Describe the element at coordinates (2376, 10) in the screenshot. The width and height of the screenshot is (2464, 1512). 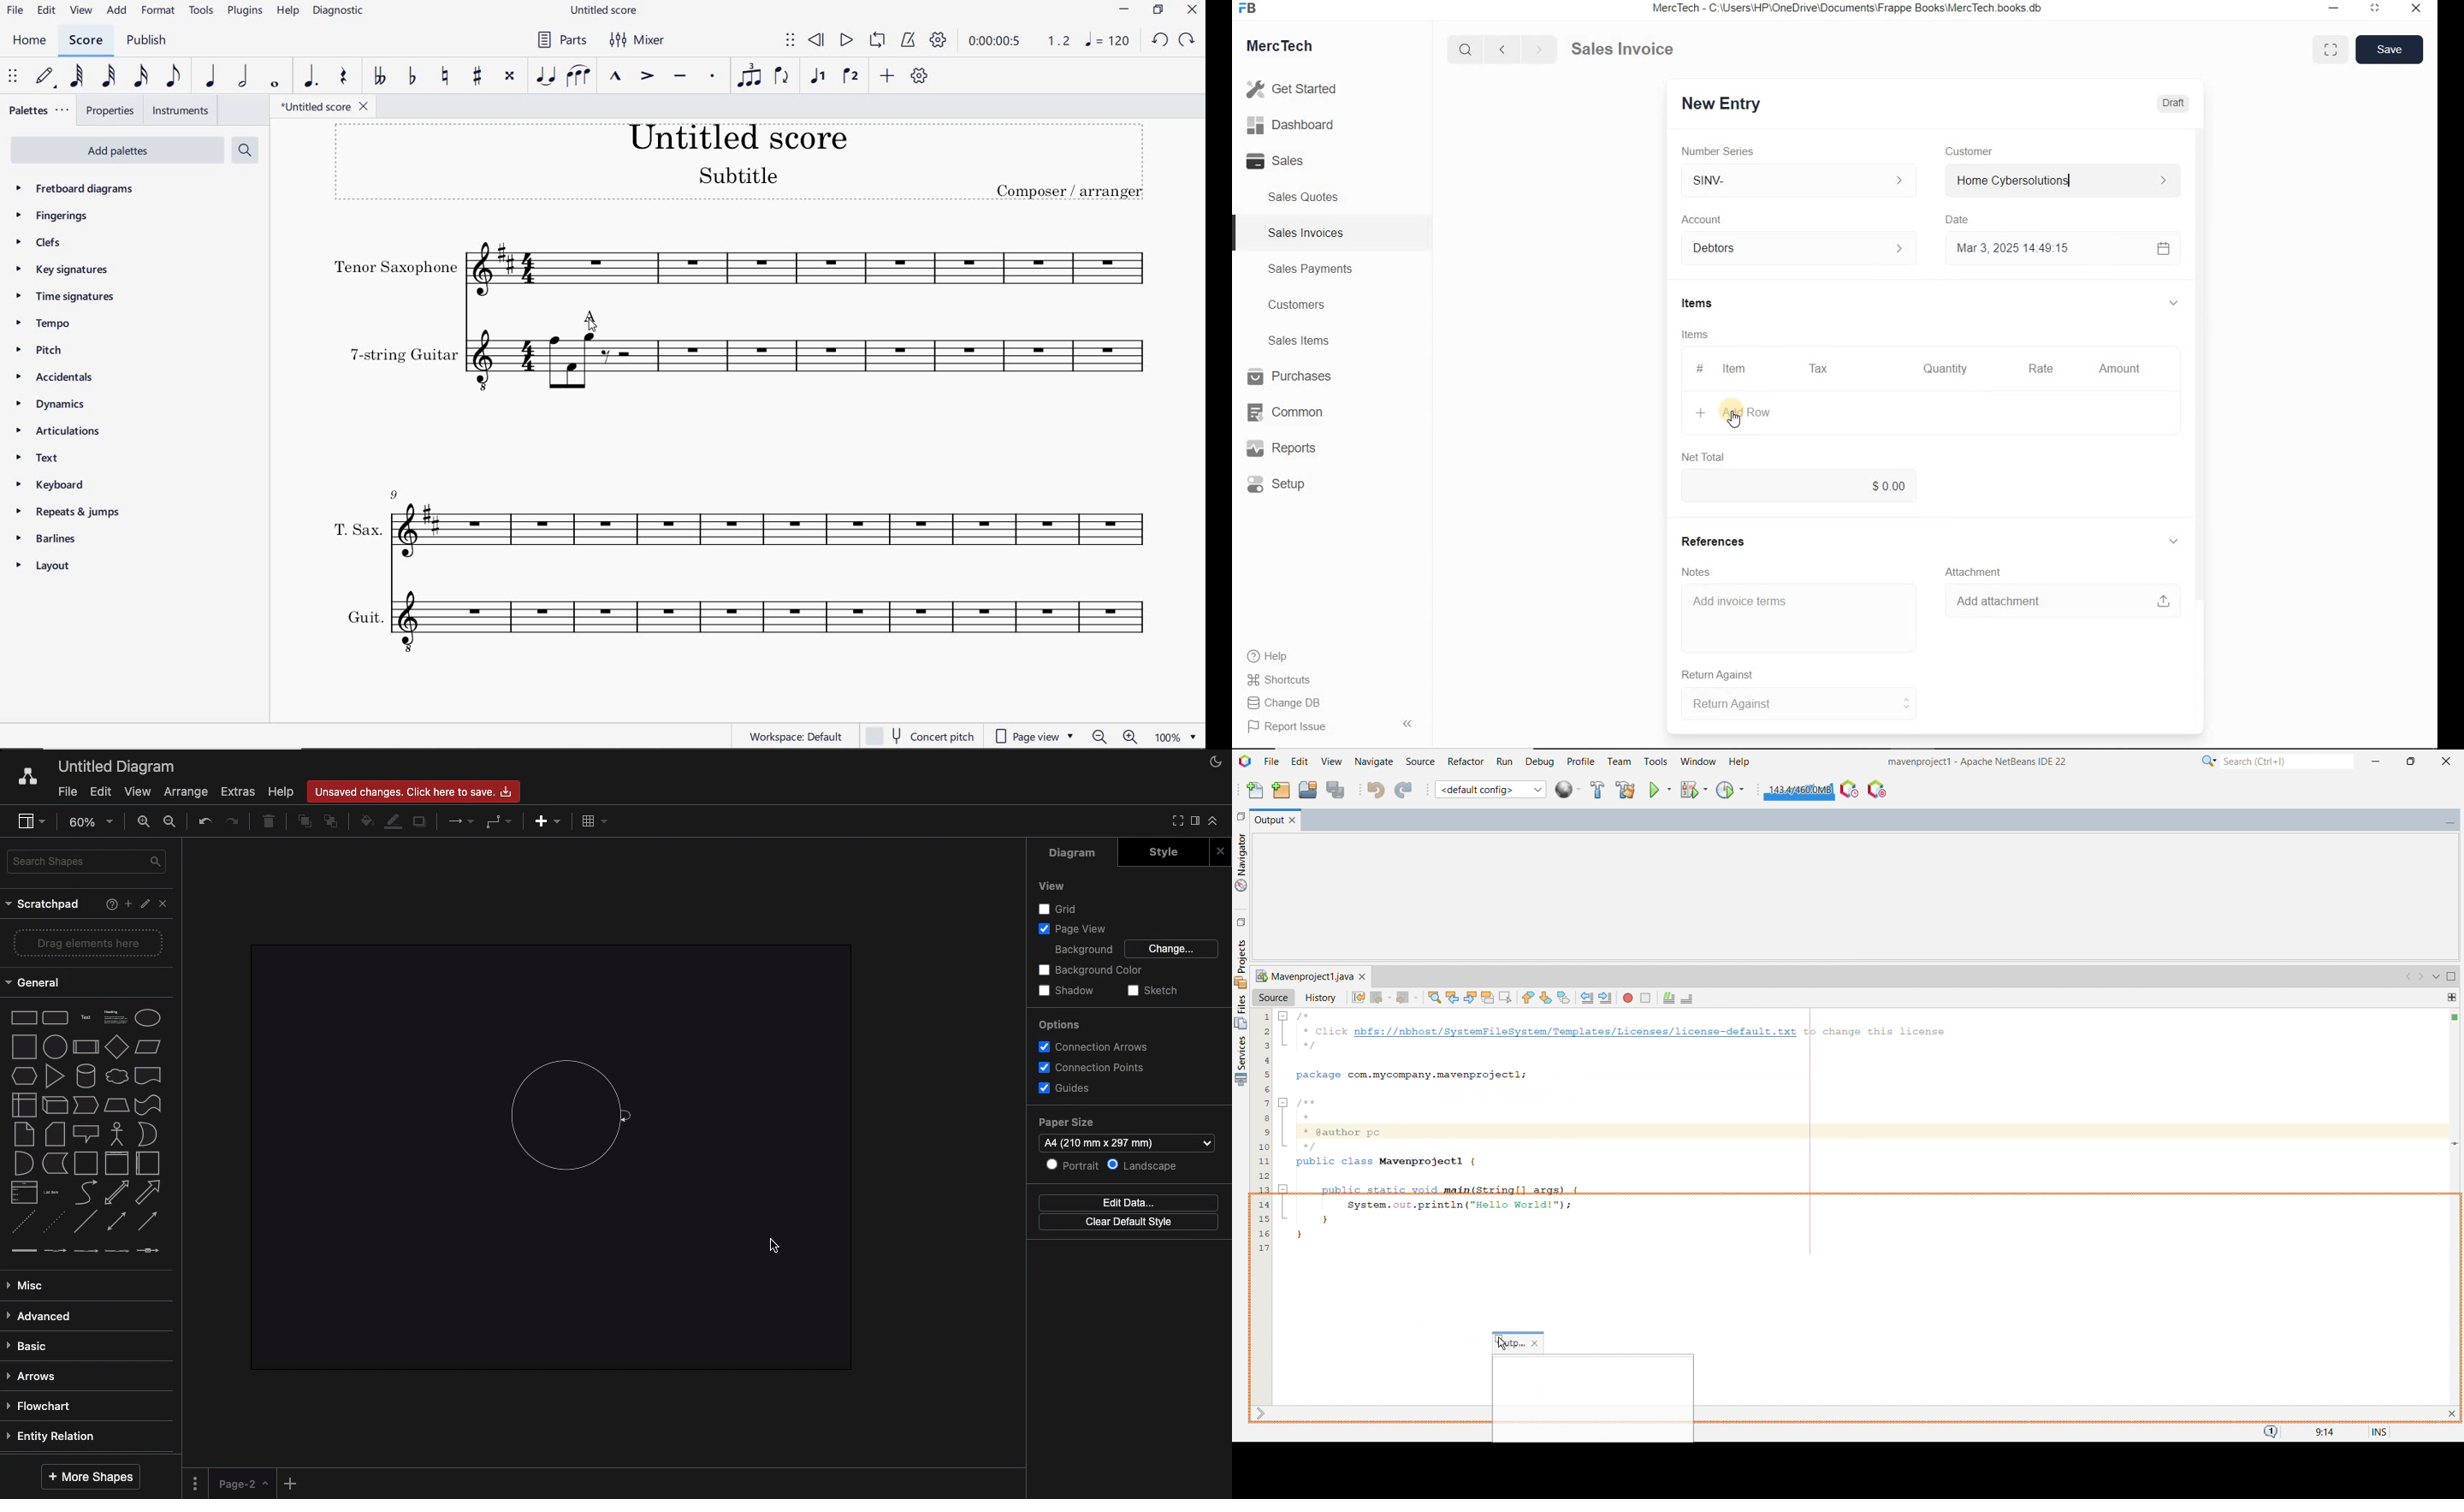
I see `Maximum` at that location.